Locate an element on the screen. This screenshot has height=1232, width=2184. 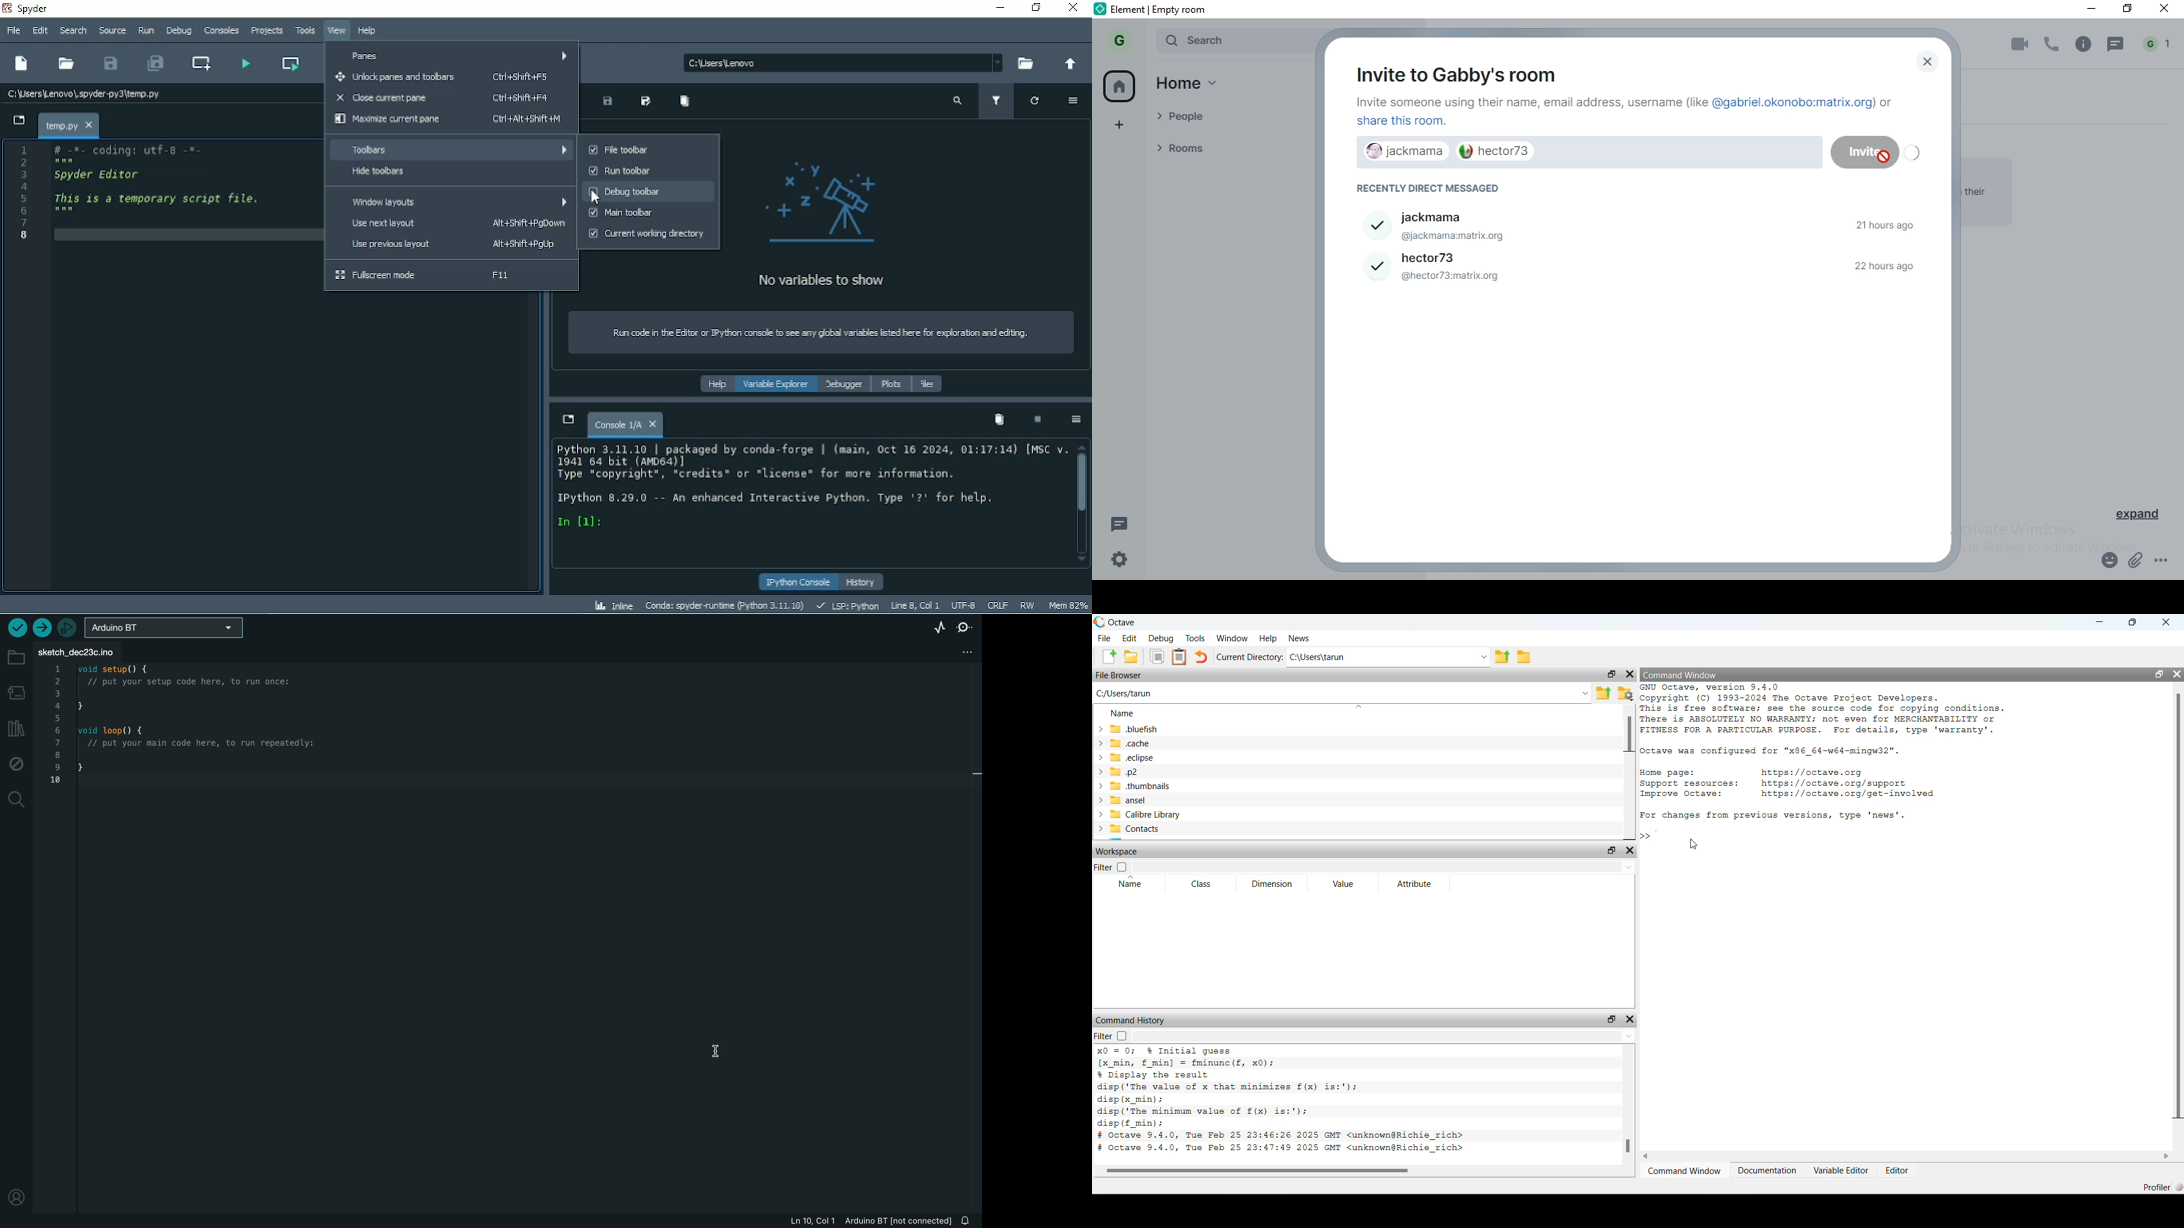
>  thumbnails is located at coordinates (1141, 785).